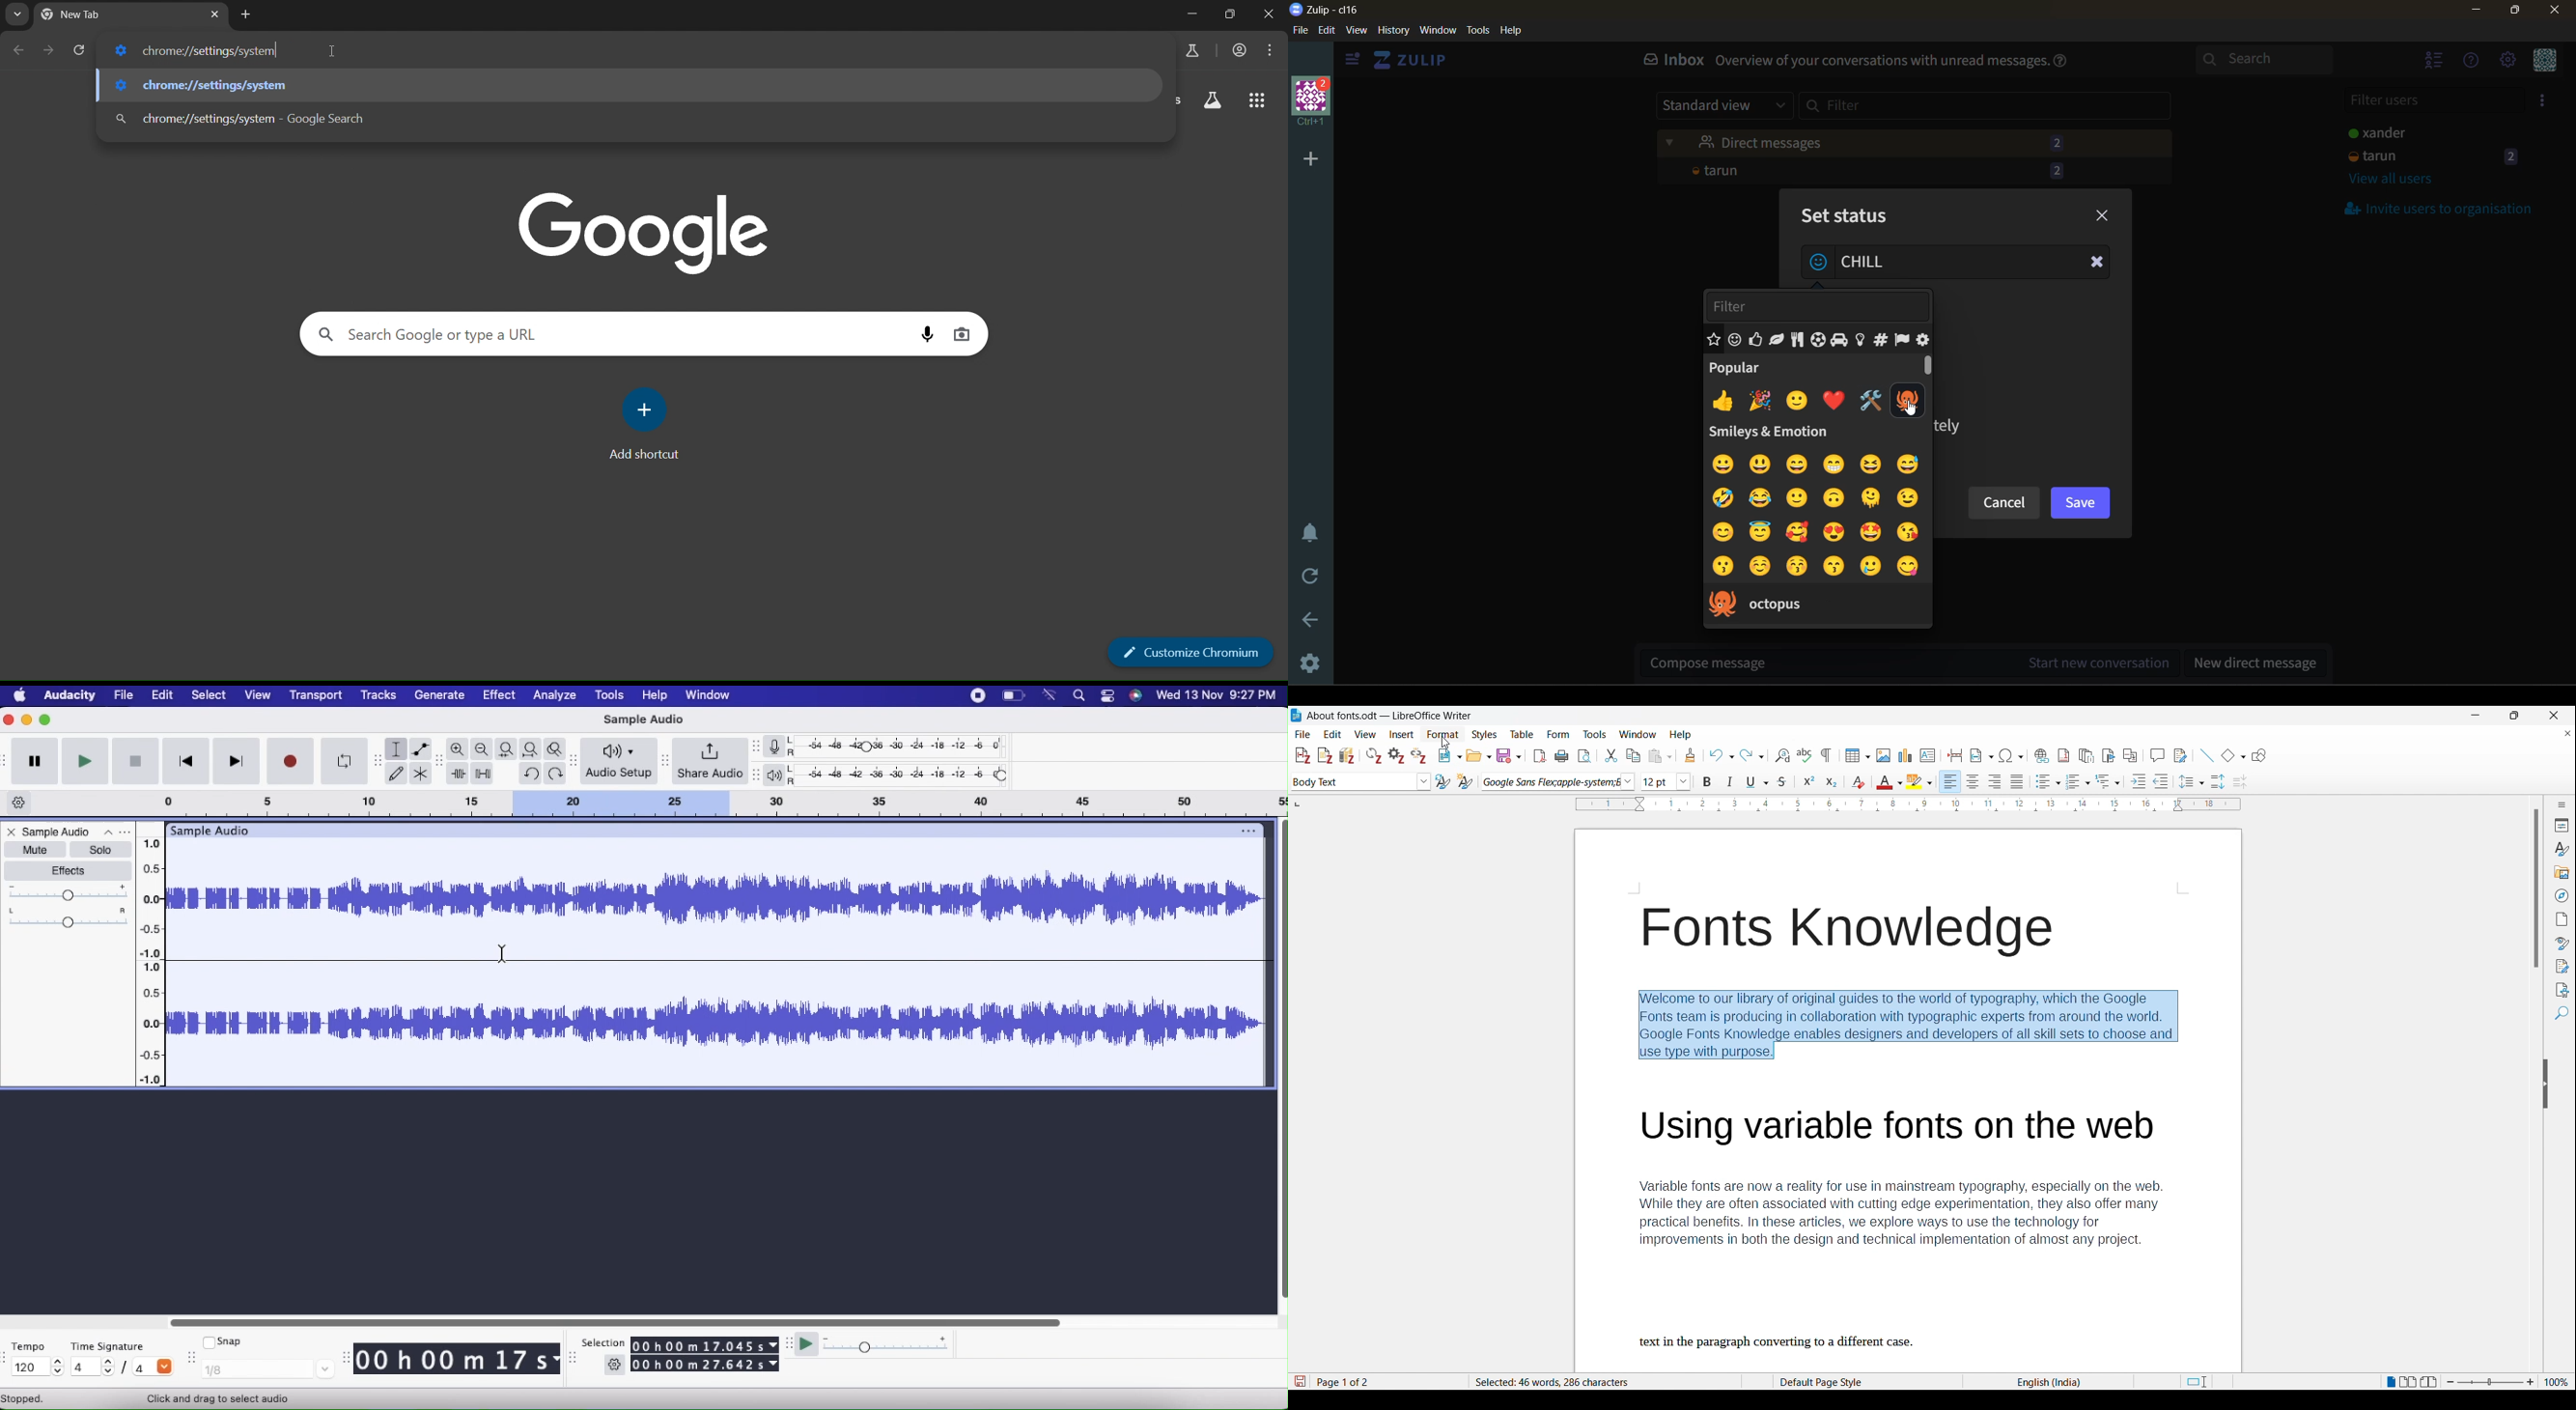 The image size is (2576, 1428). What do you see at coordinates (1450, 755) in the screenshot?
I see `New options` at bounding box center [1450, 755].